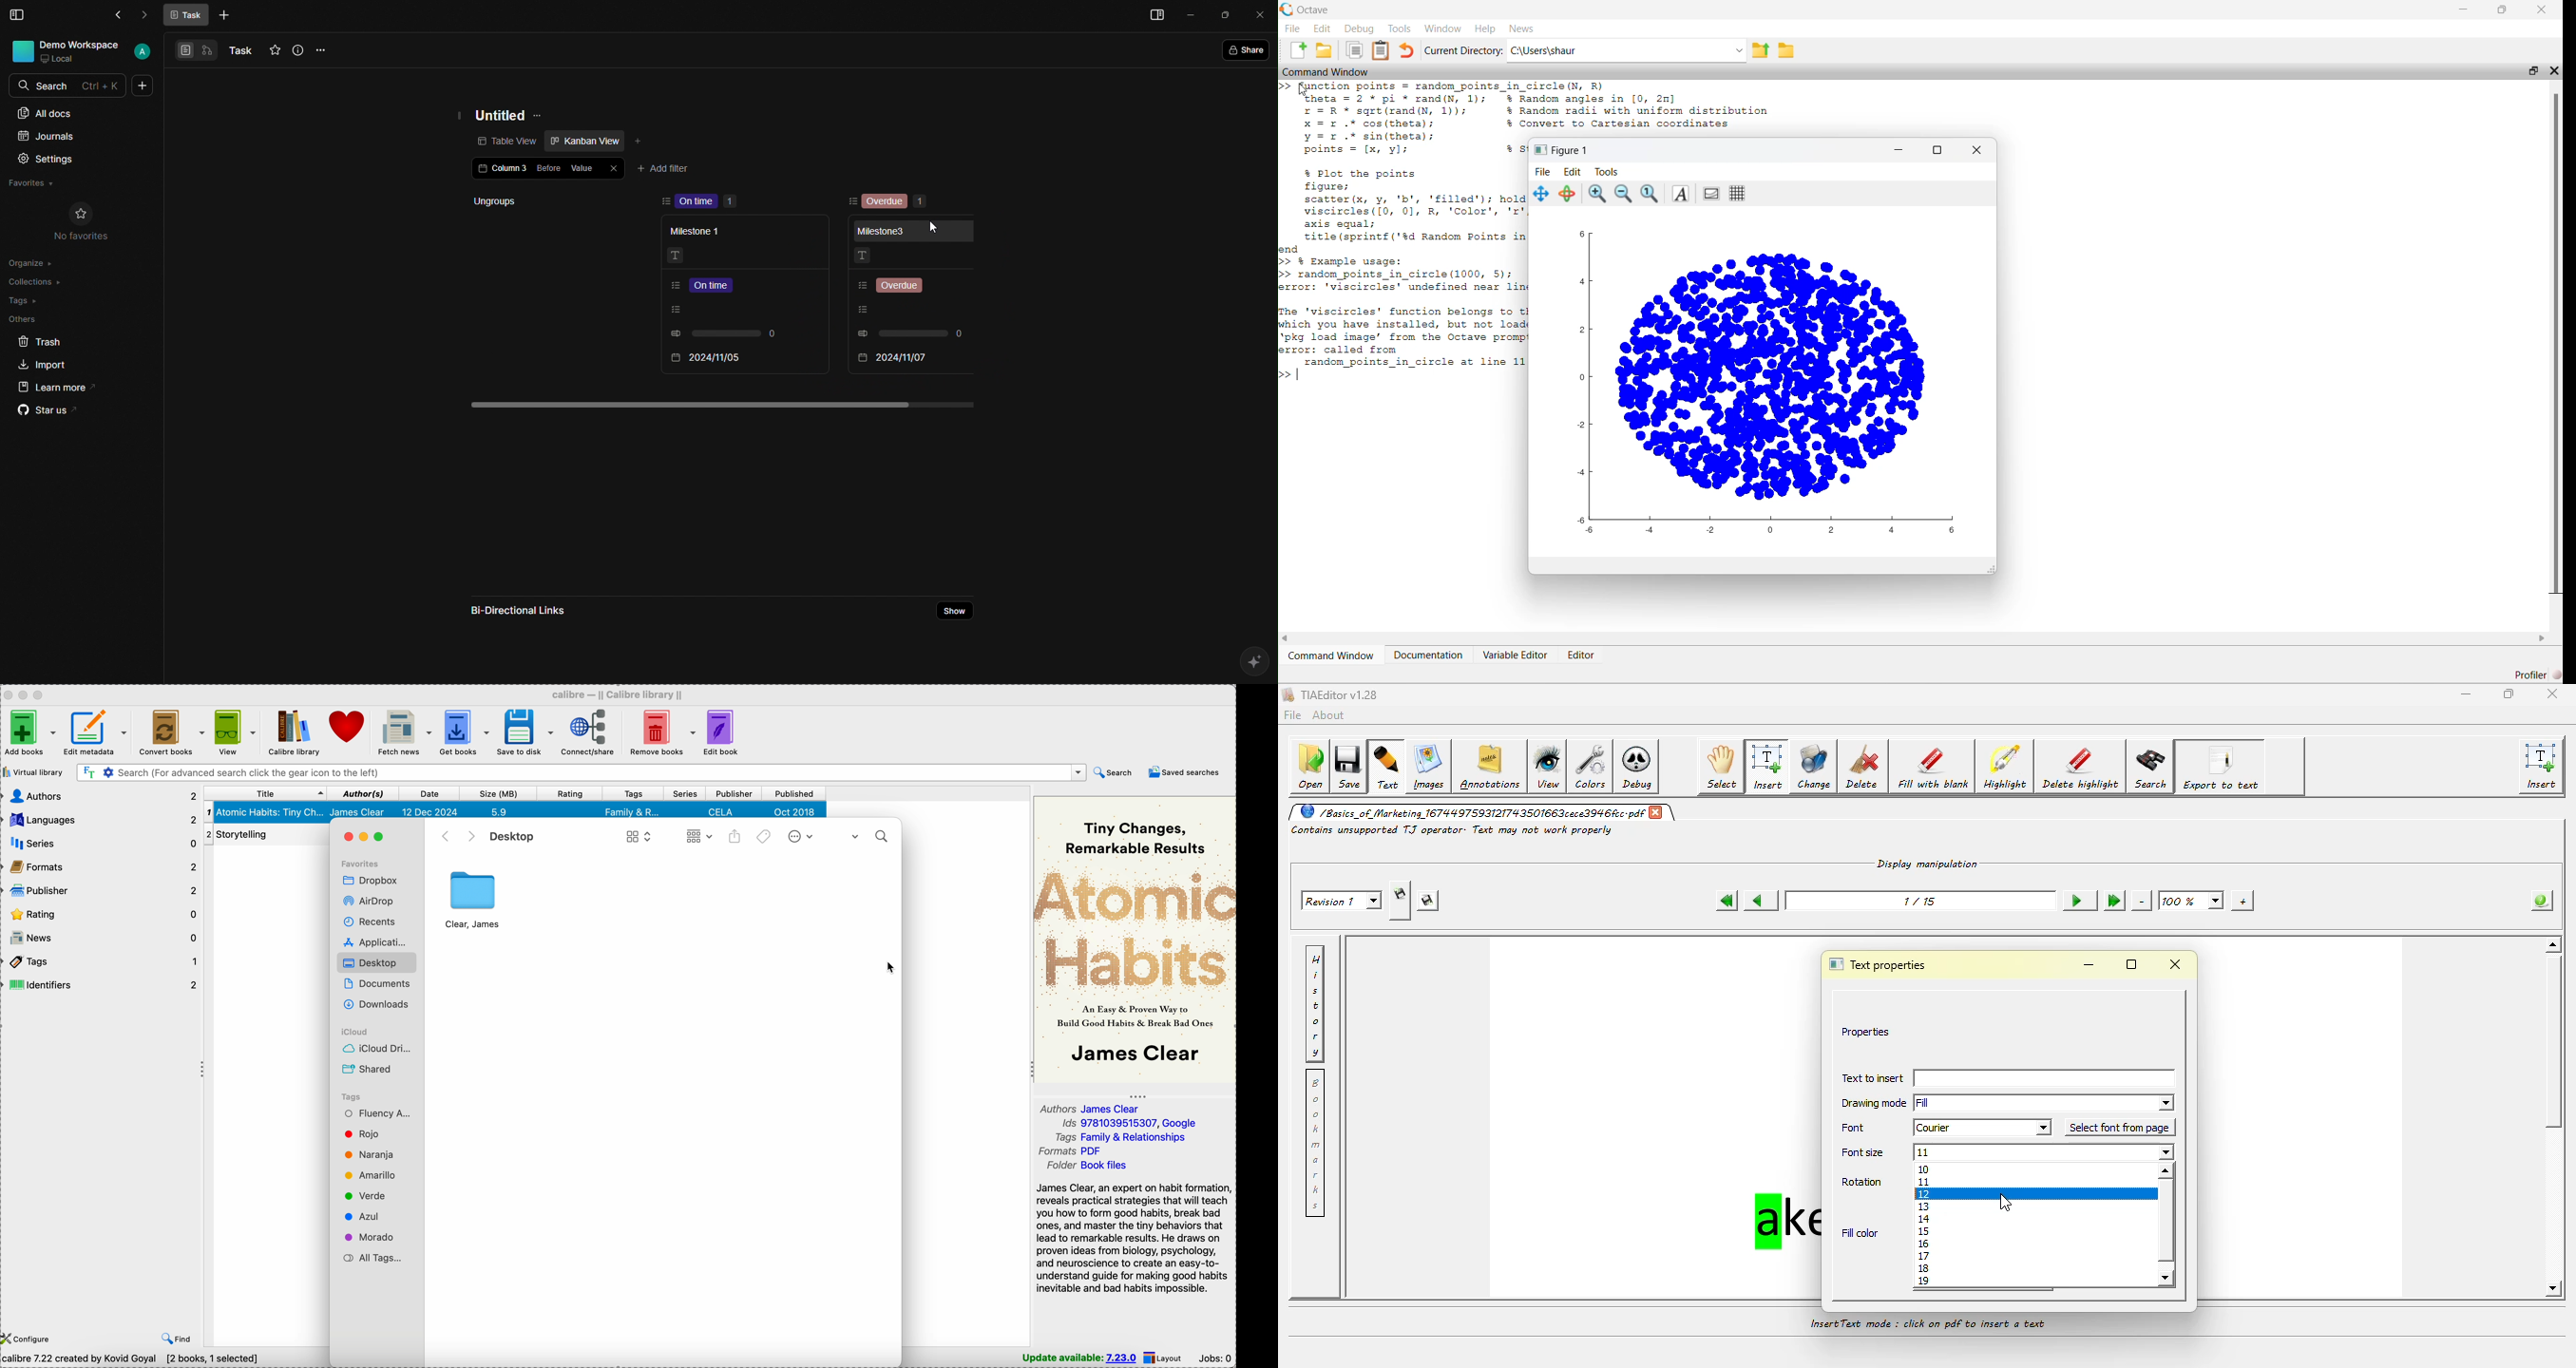 This screenshot has width=2576, height=1372. What do you see at coordinates (1915, 638) in the screenshot?
I see `horizontal scroll bar` at bounding box center [1915, 638].